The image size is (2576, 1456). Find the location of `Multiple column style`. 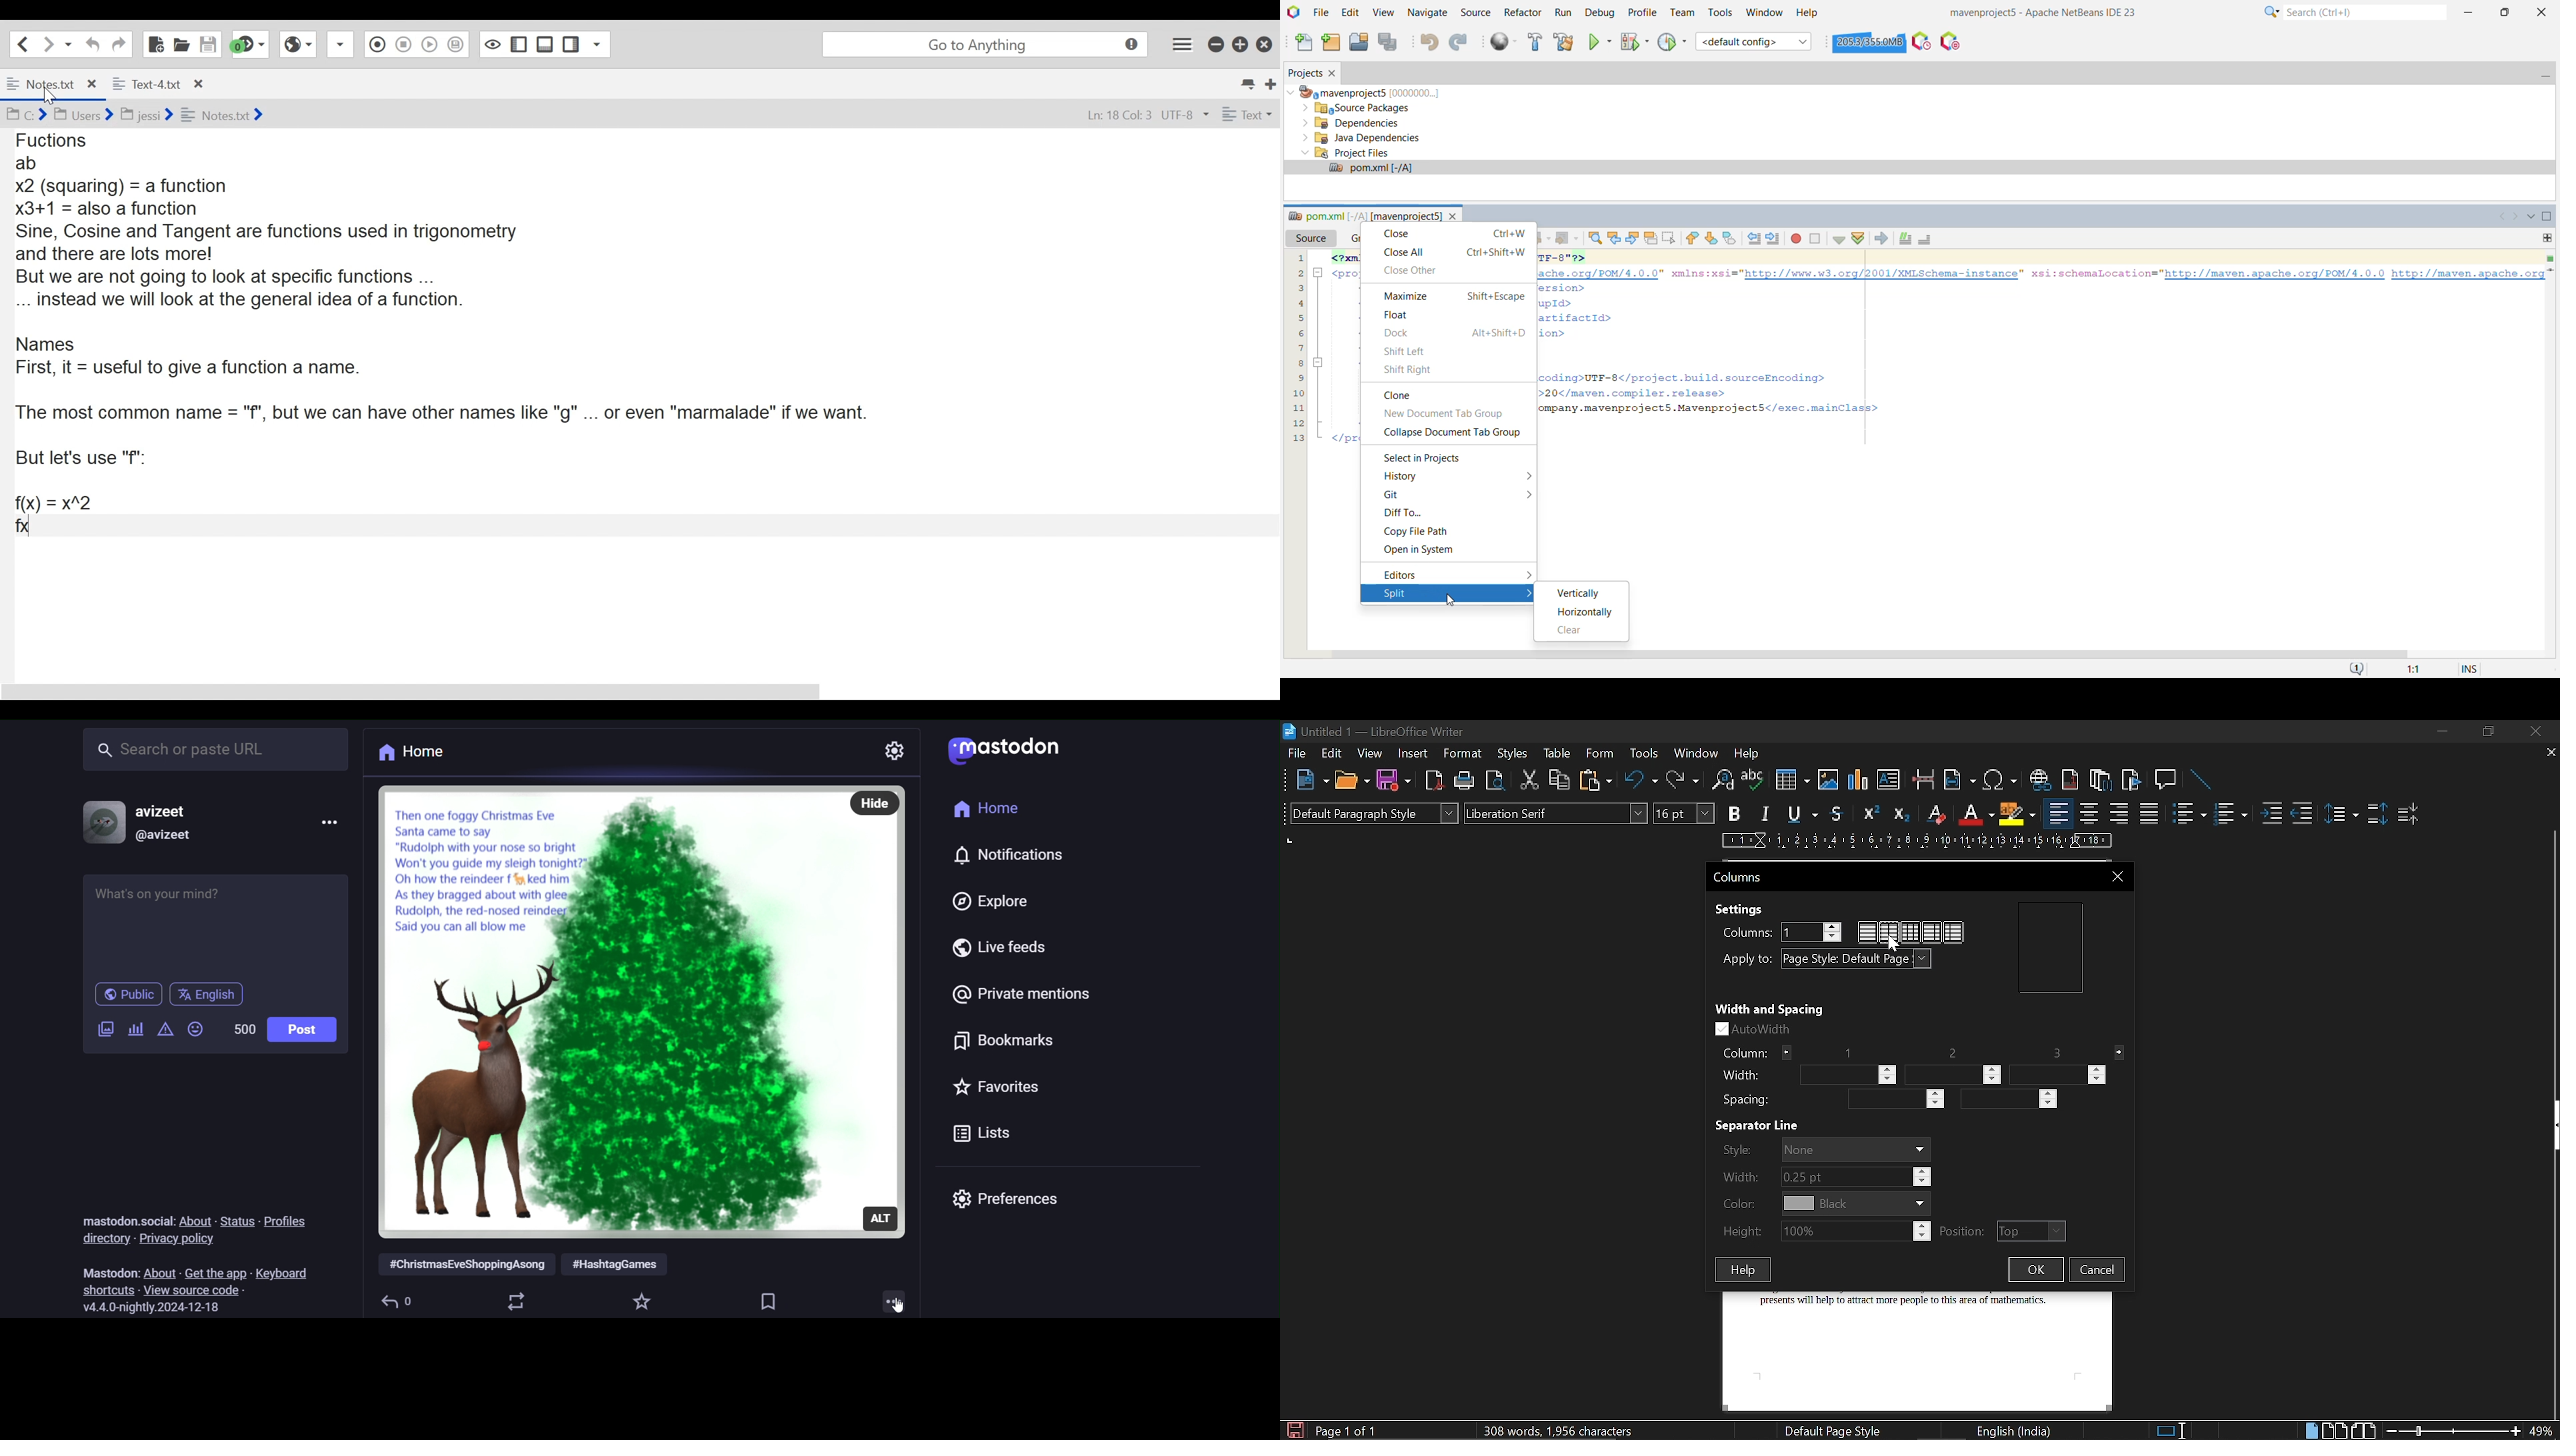

Multiple column style is located at coordinates (1910, 931).